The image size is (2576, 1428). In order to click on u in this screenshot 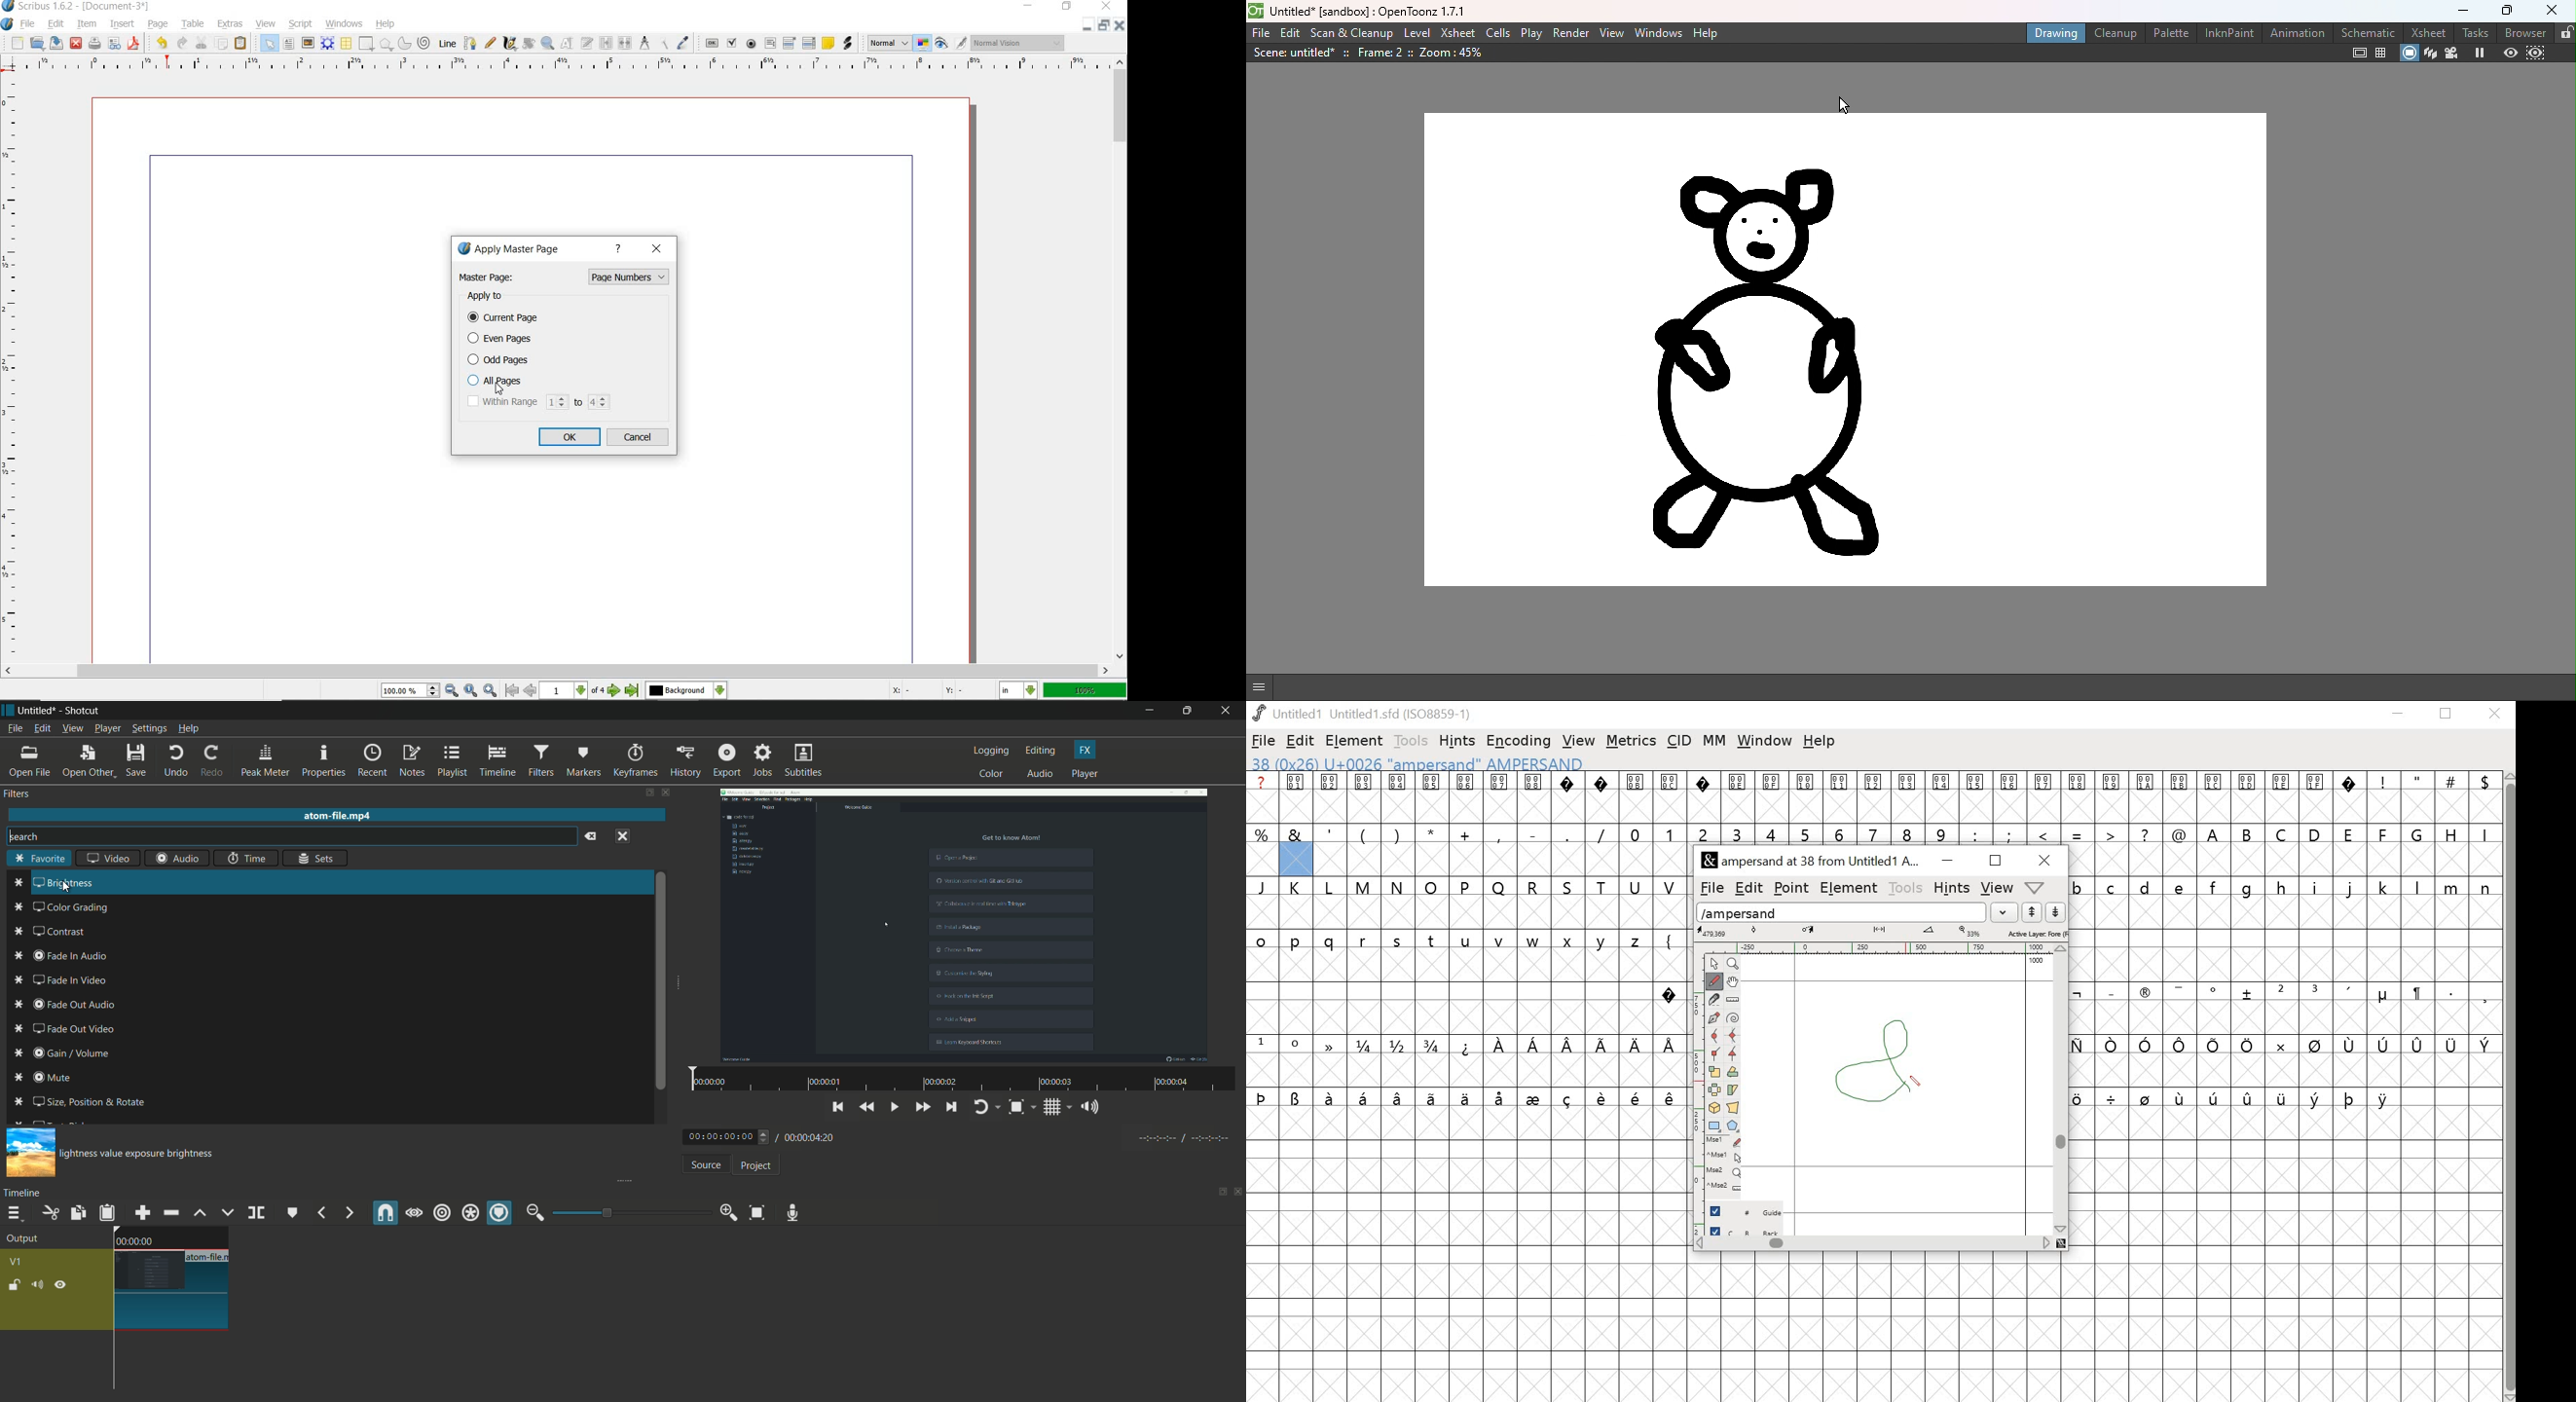, I will do `click(1467, 942)`.